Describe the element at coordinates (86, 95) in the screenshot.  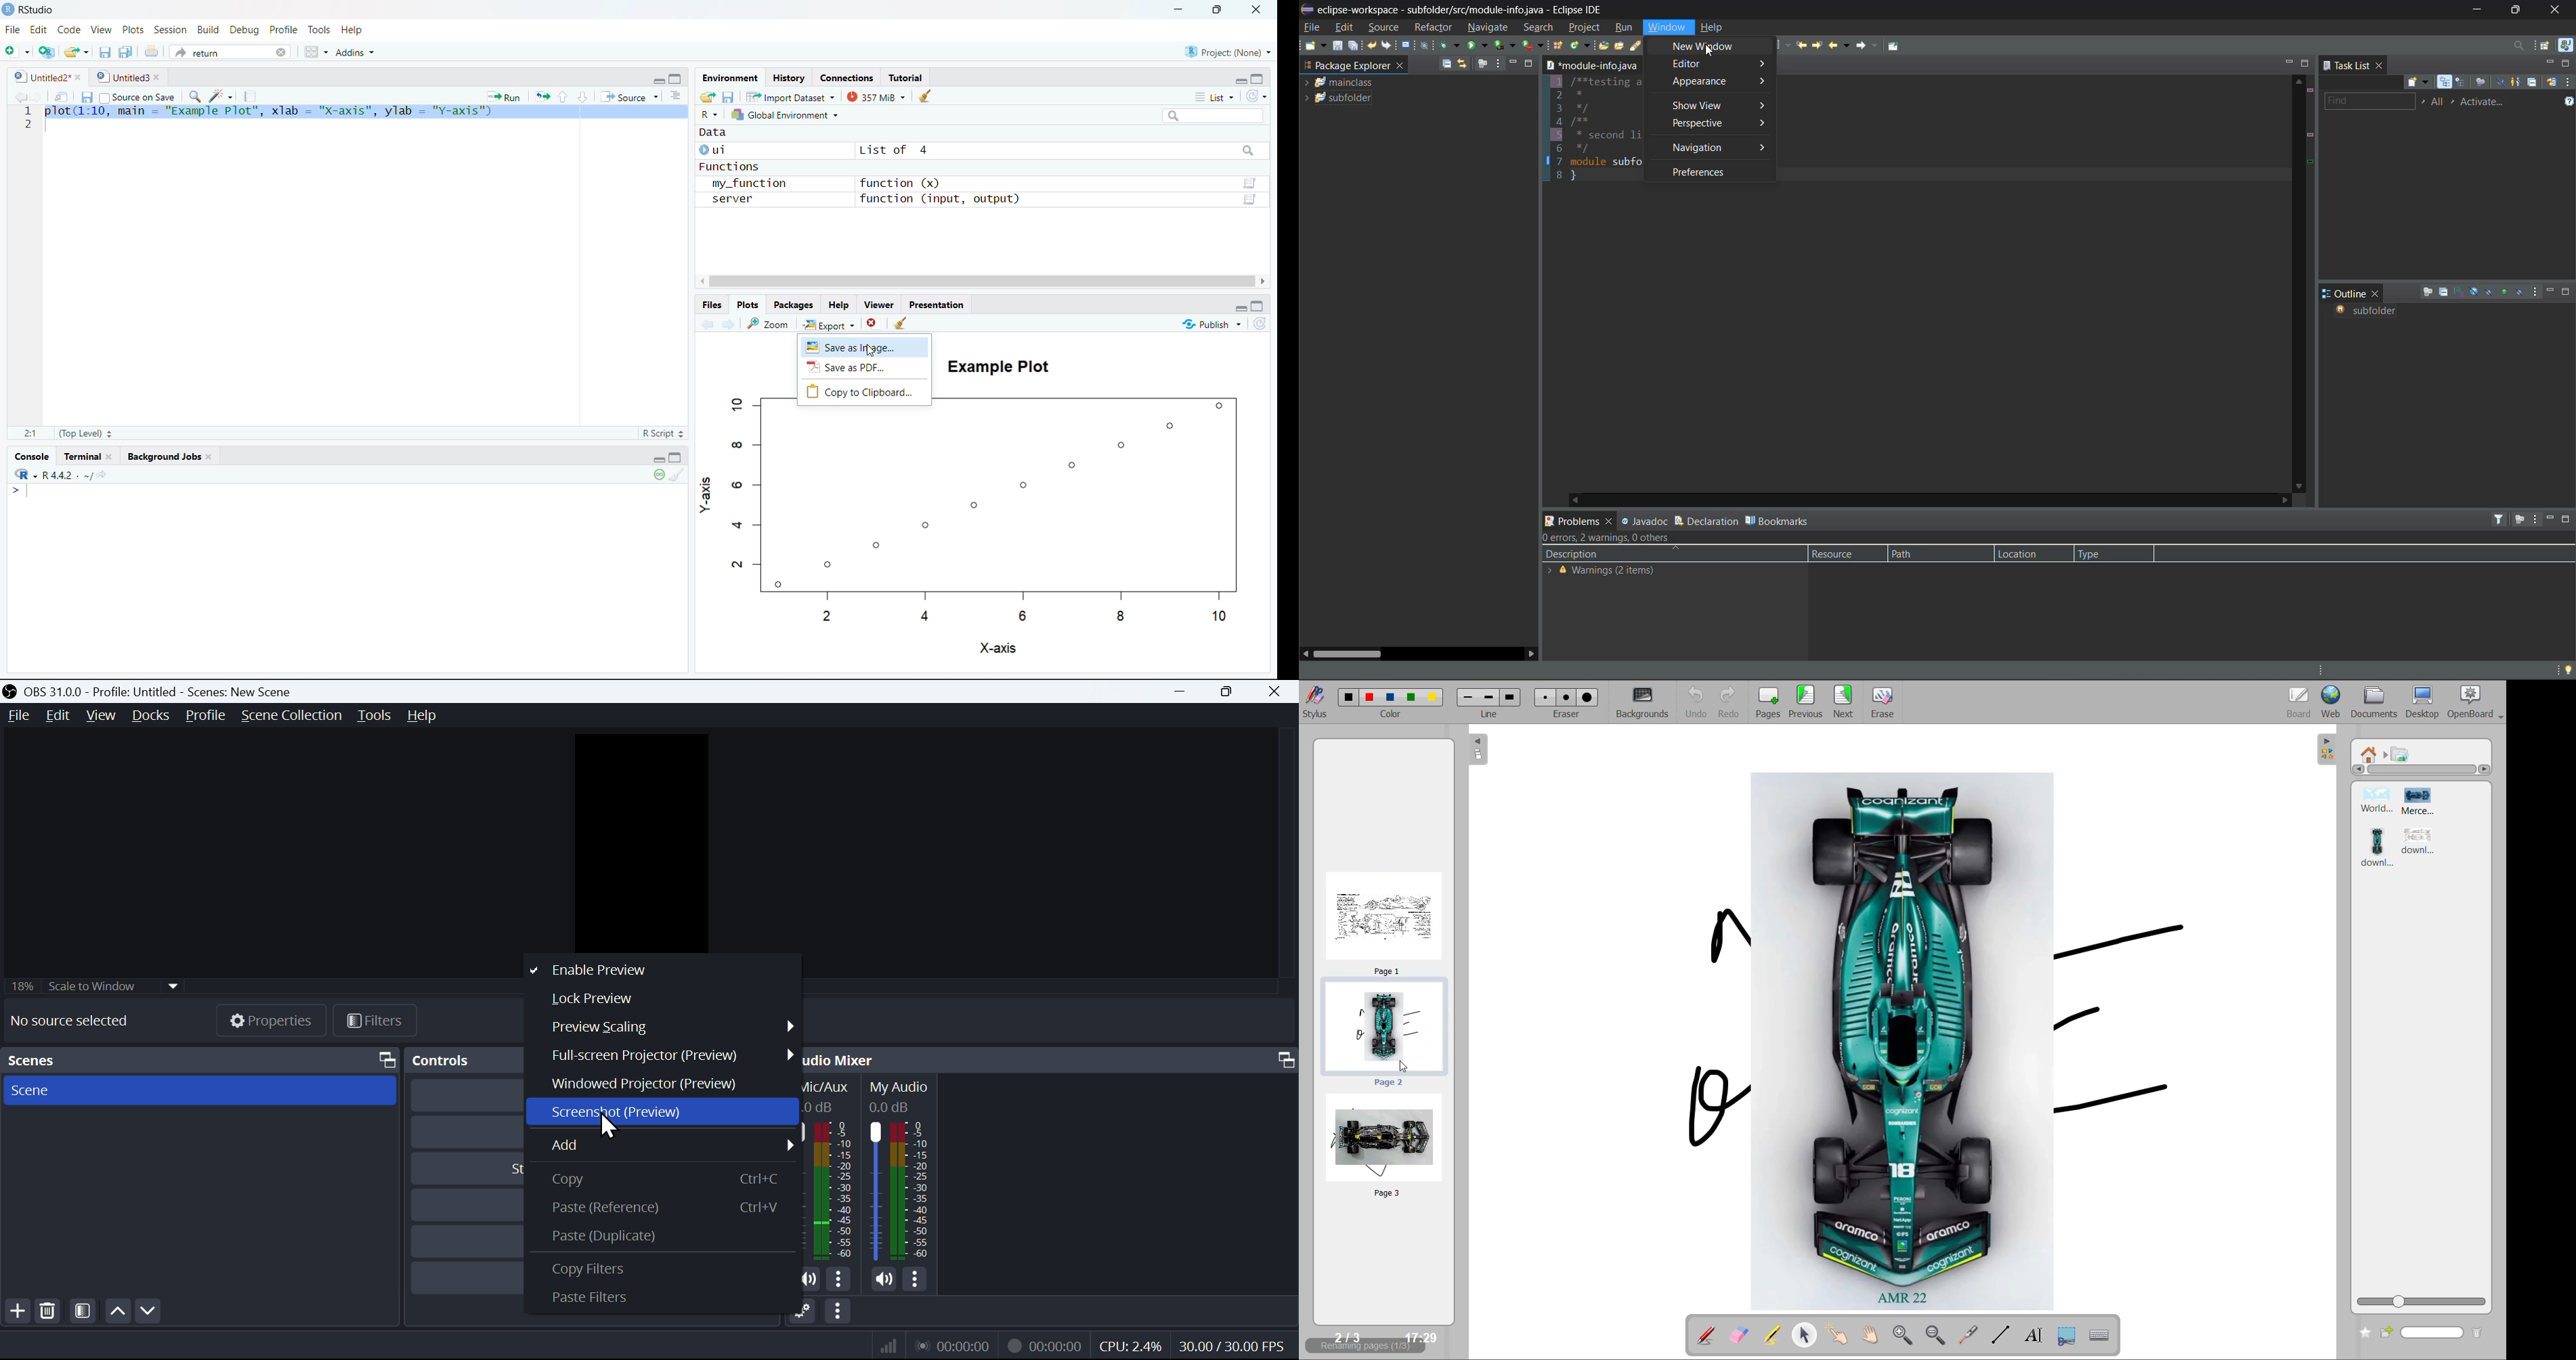
I see `Save current document (Ctrl + S)` at that location.